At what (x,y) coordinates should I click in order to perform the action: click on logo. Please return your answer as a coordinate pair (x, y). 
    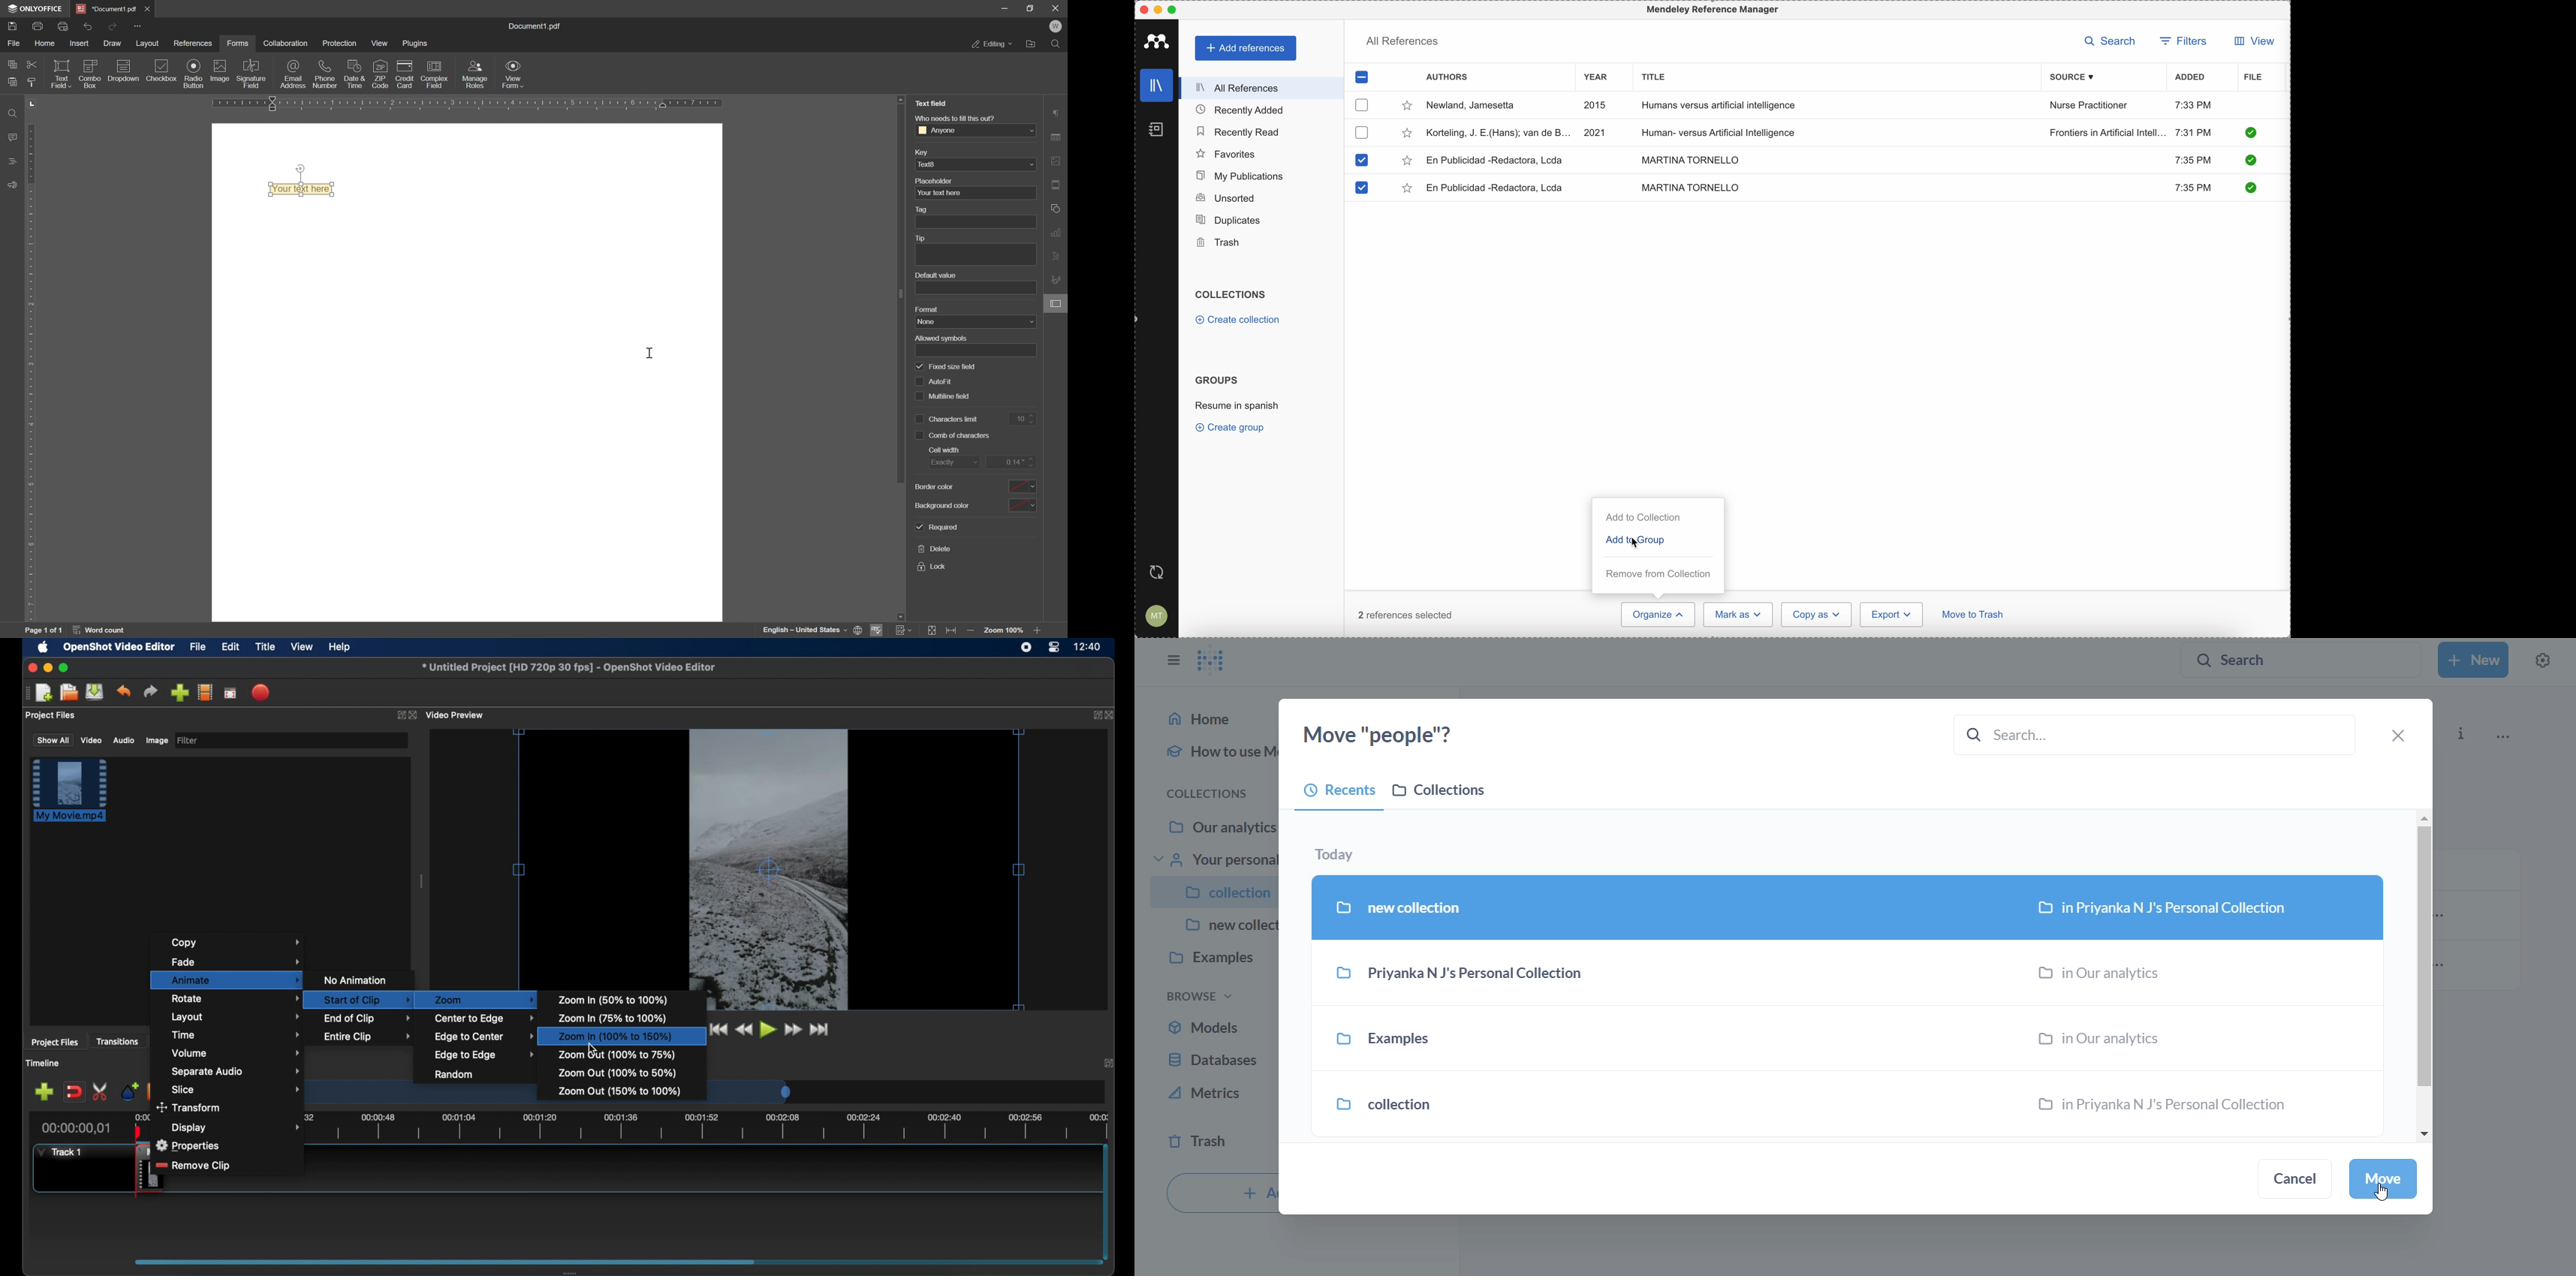
    Looking at the image, I should click on (1216, 661).